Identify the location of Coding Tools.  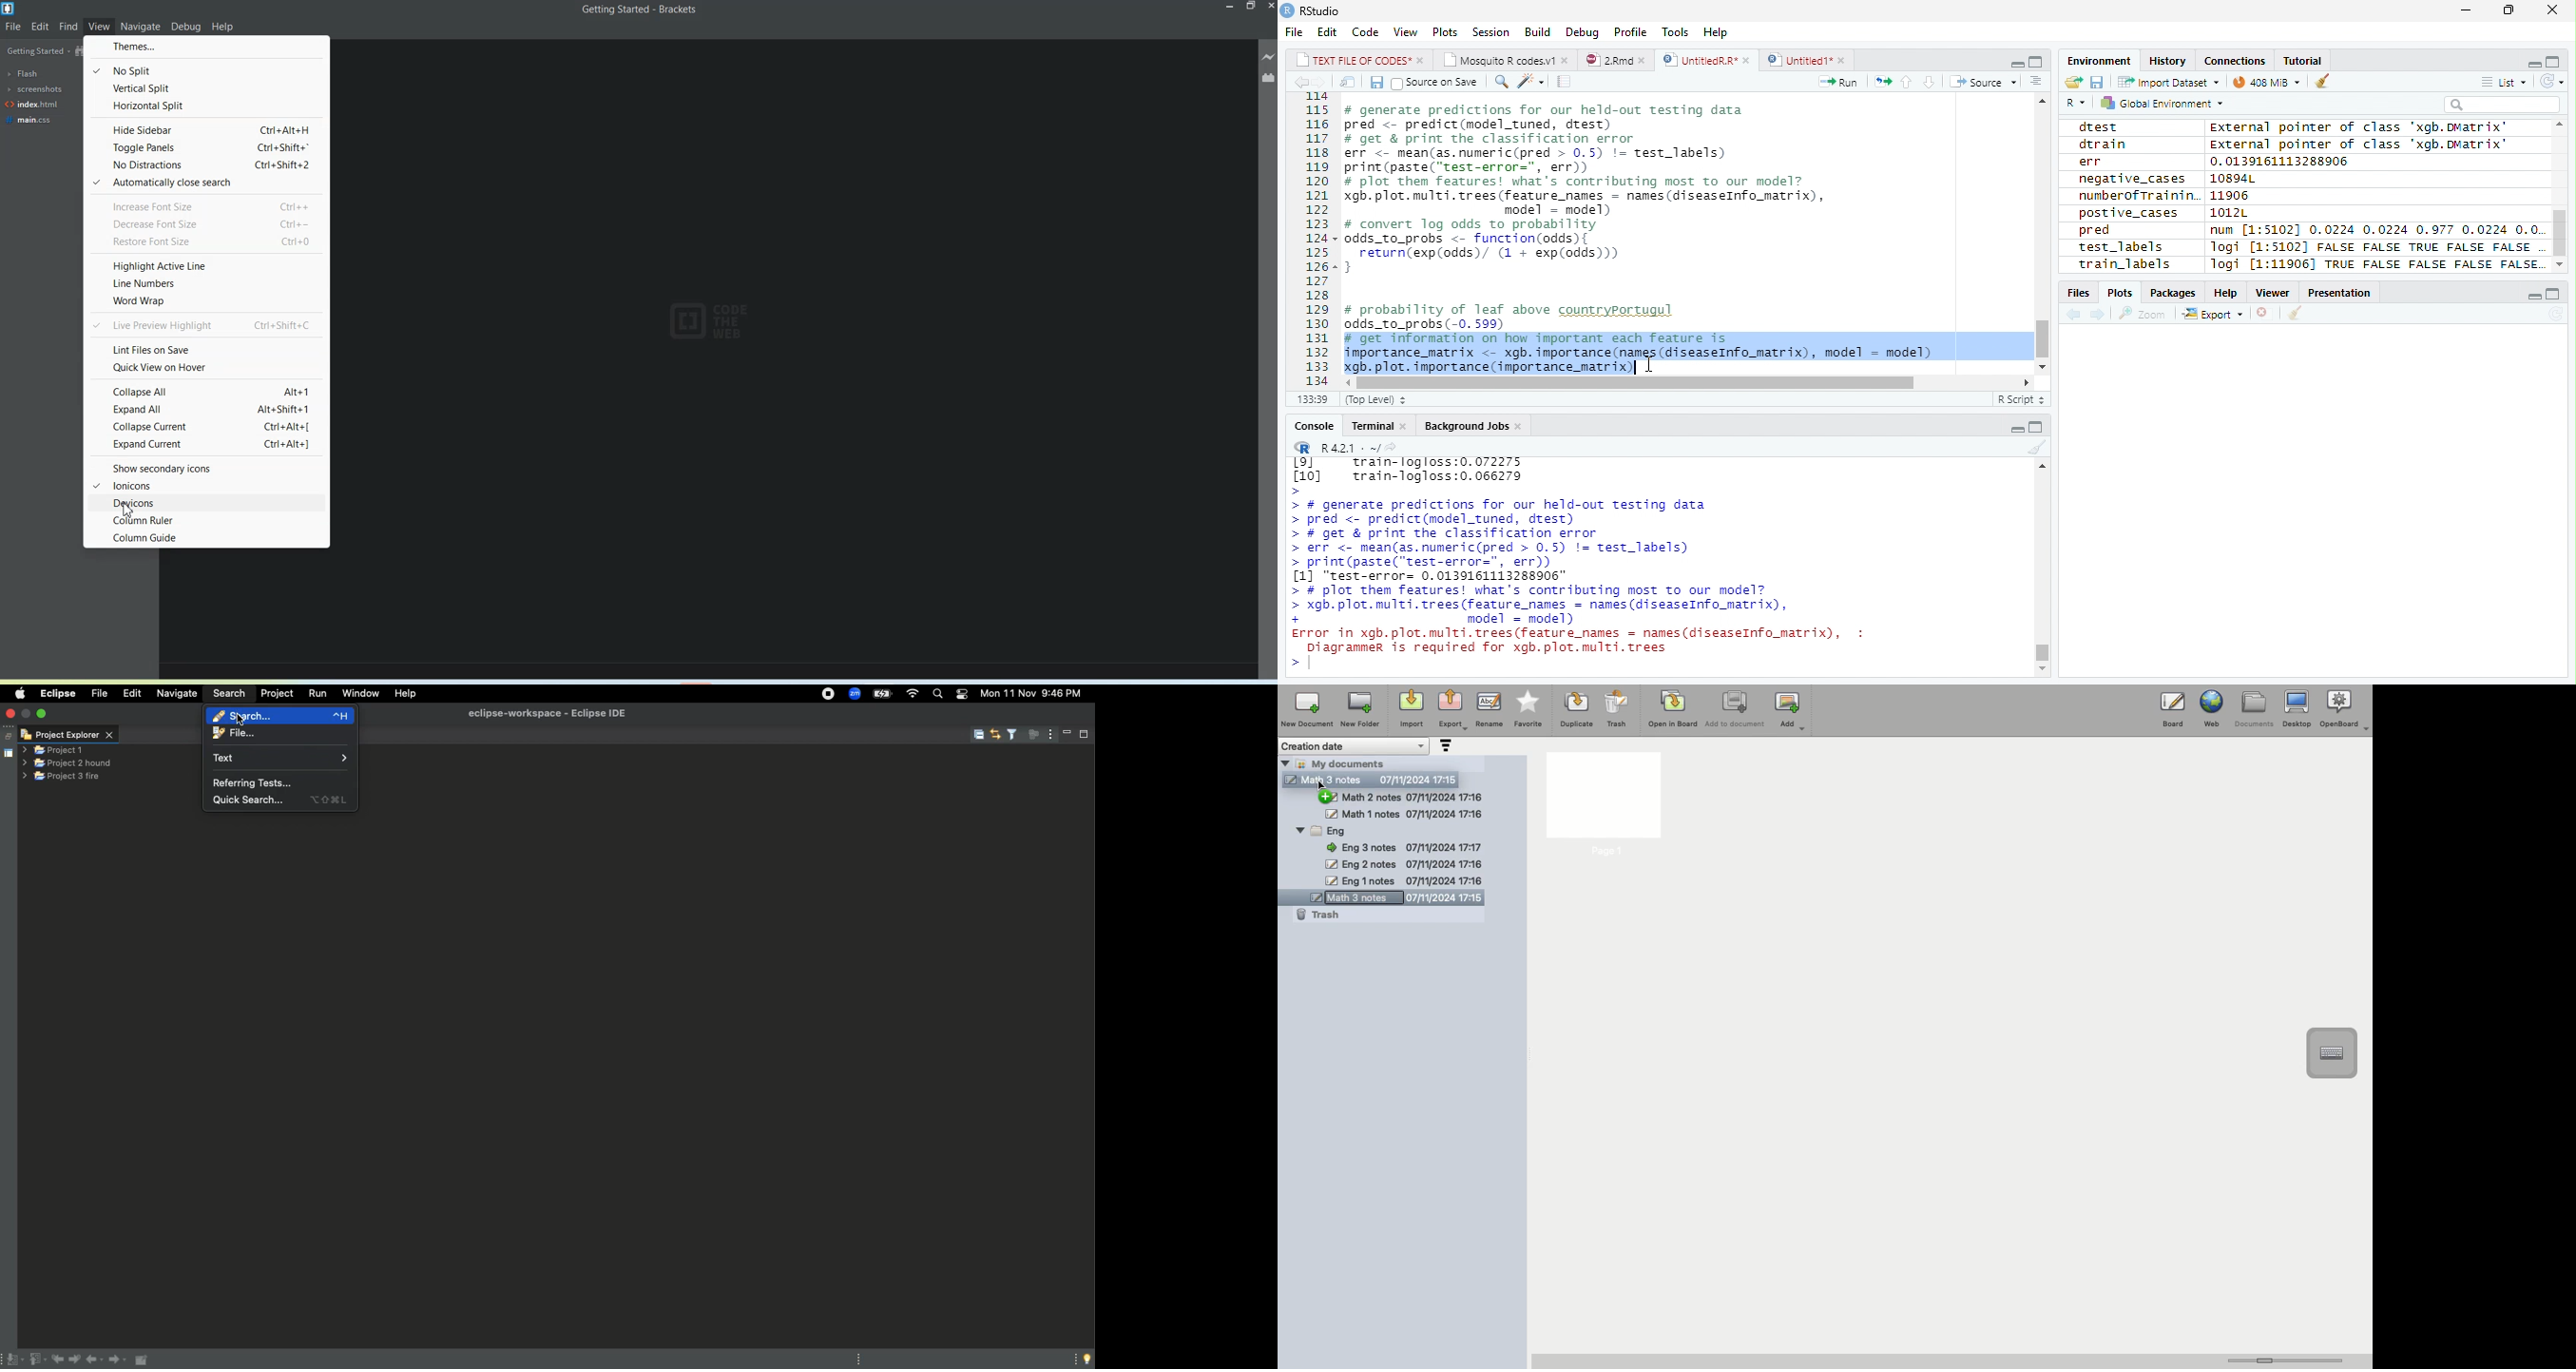
(1530, 80).